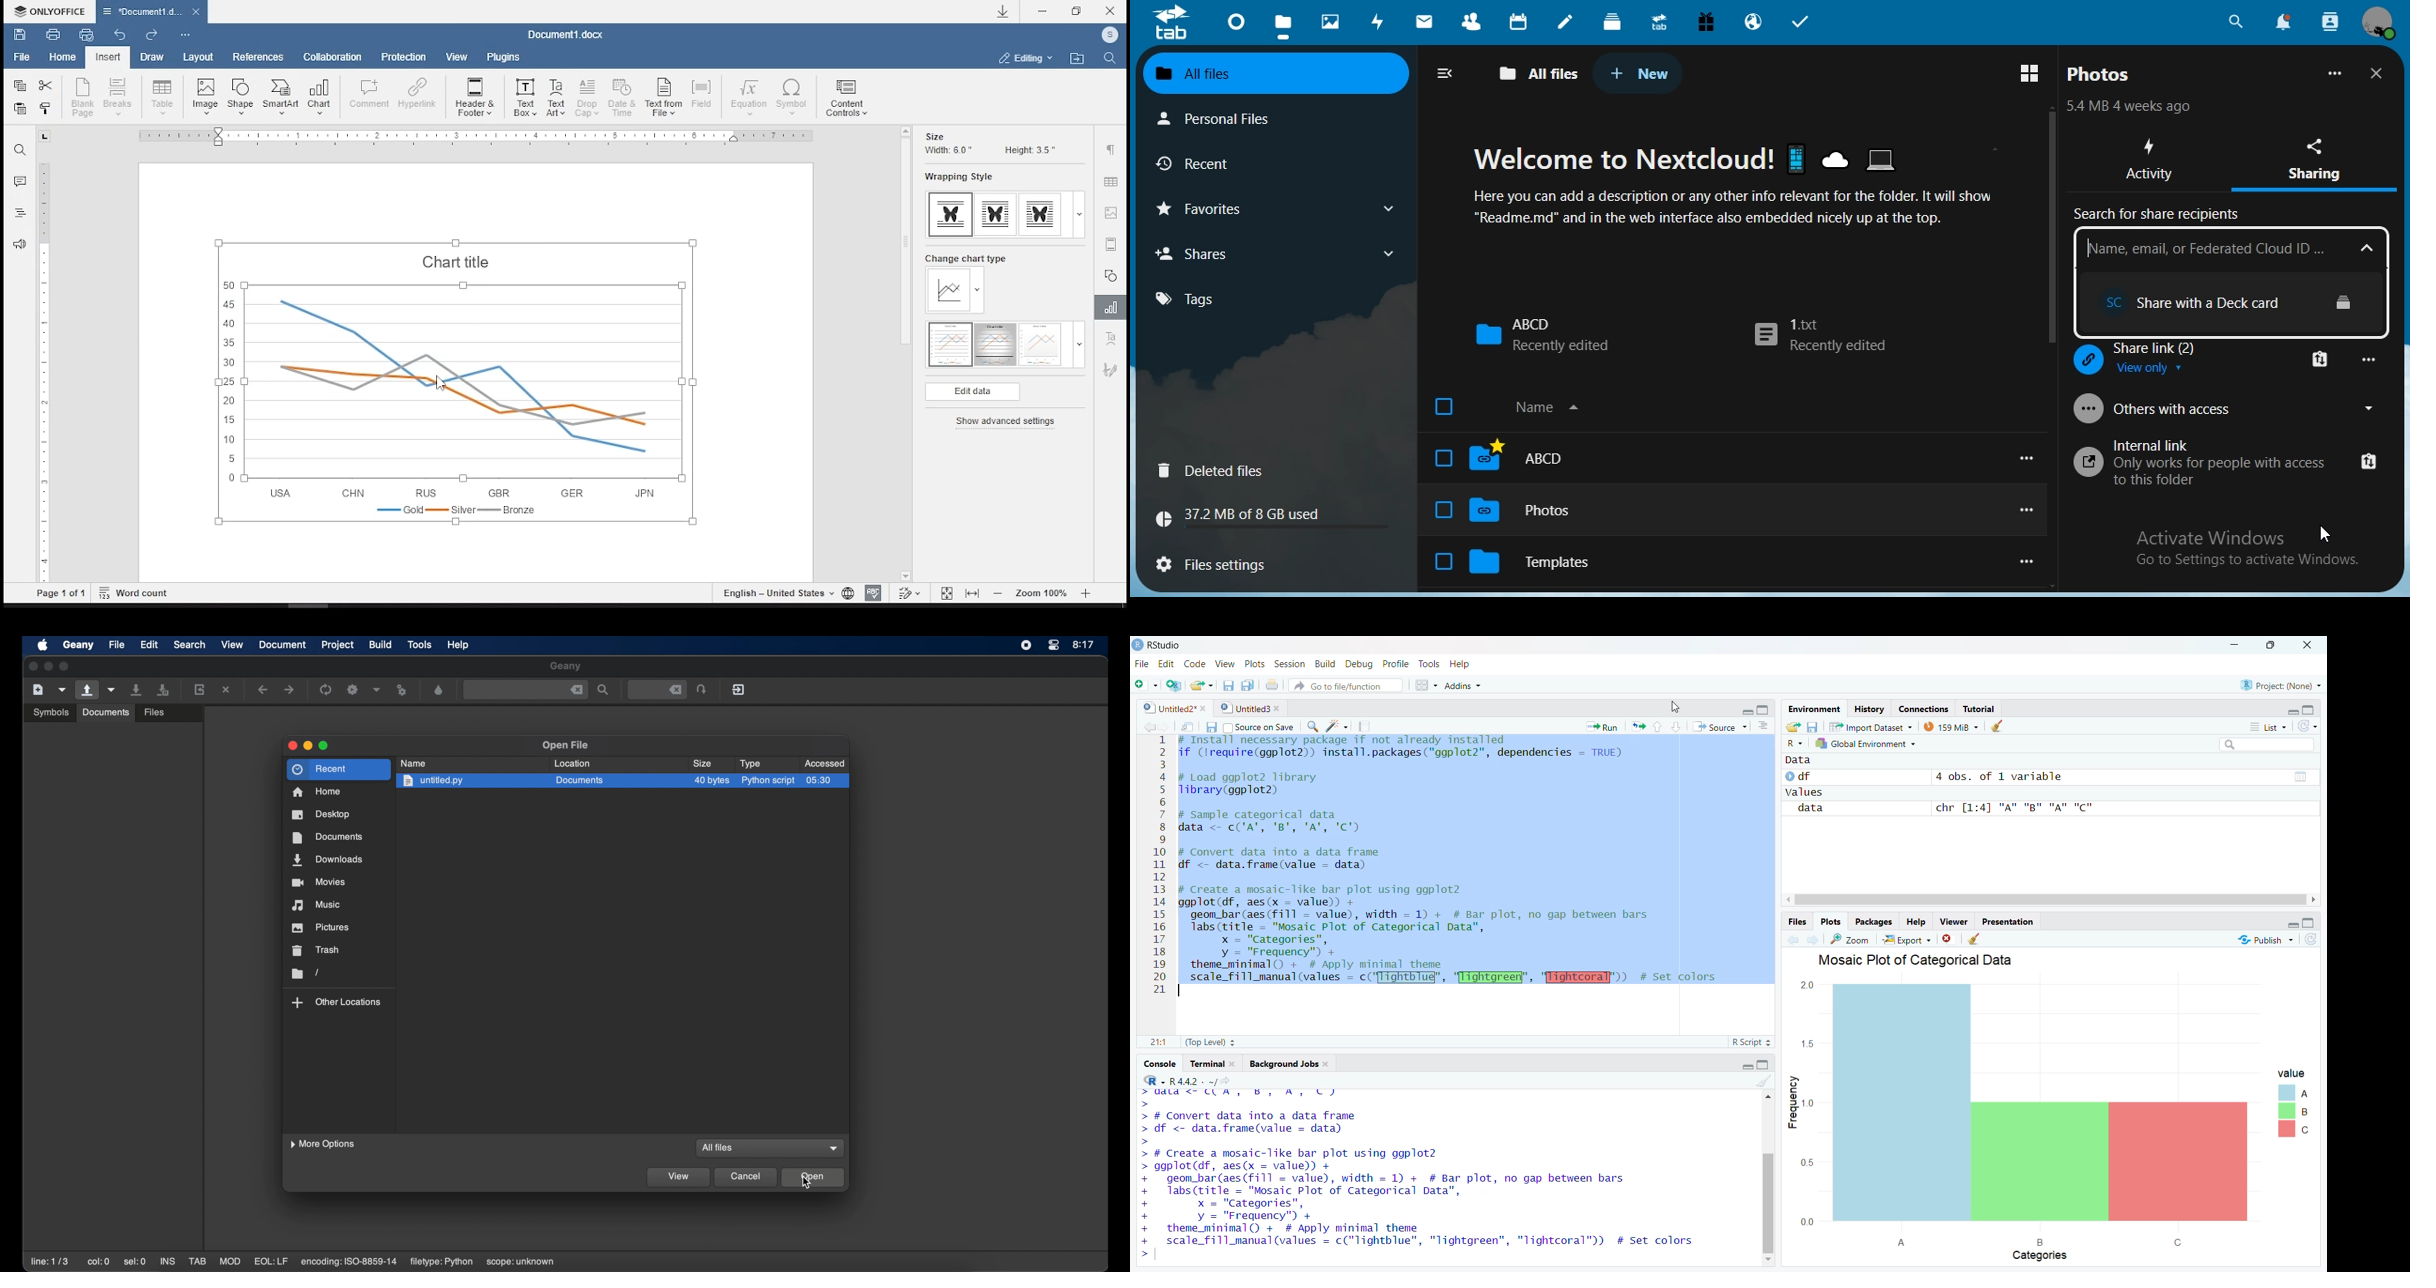 The width and height of the screenshot is (2436, 1288). Describe the element at coordinates (2336, 73) in the screenshot. I see `...` at that location.